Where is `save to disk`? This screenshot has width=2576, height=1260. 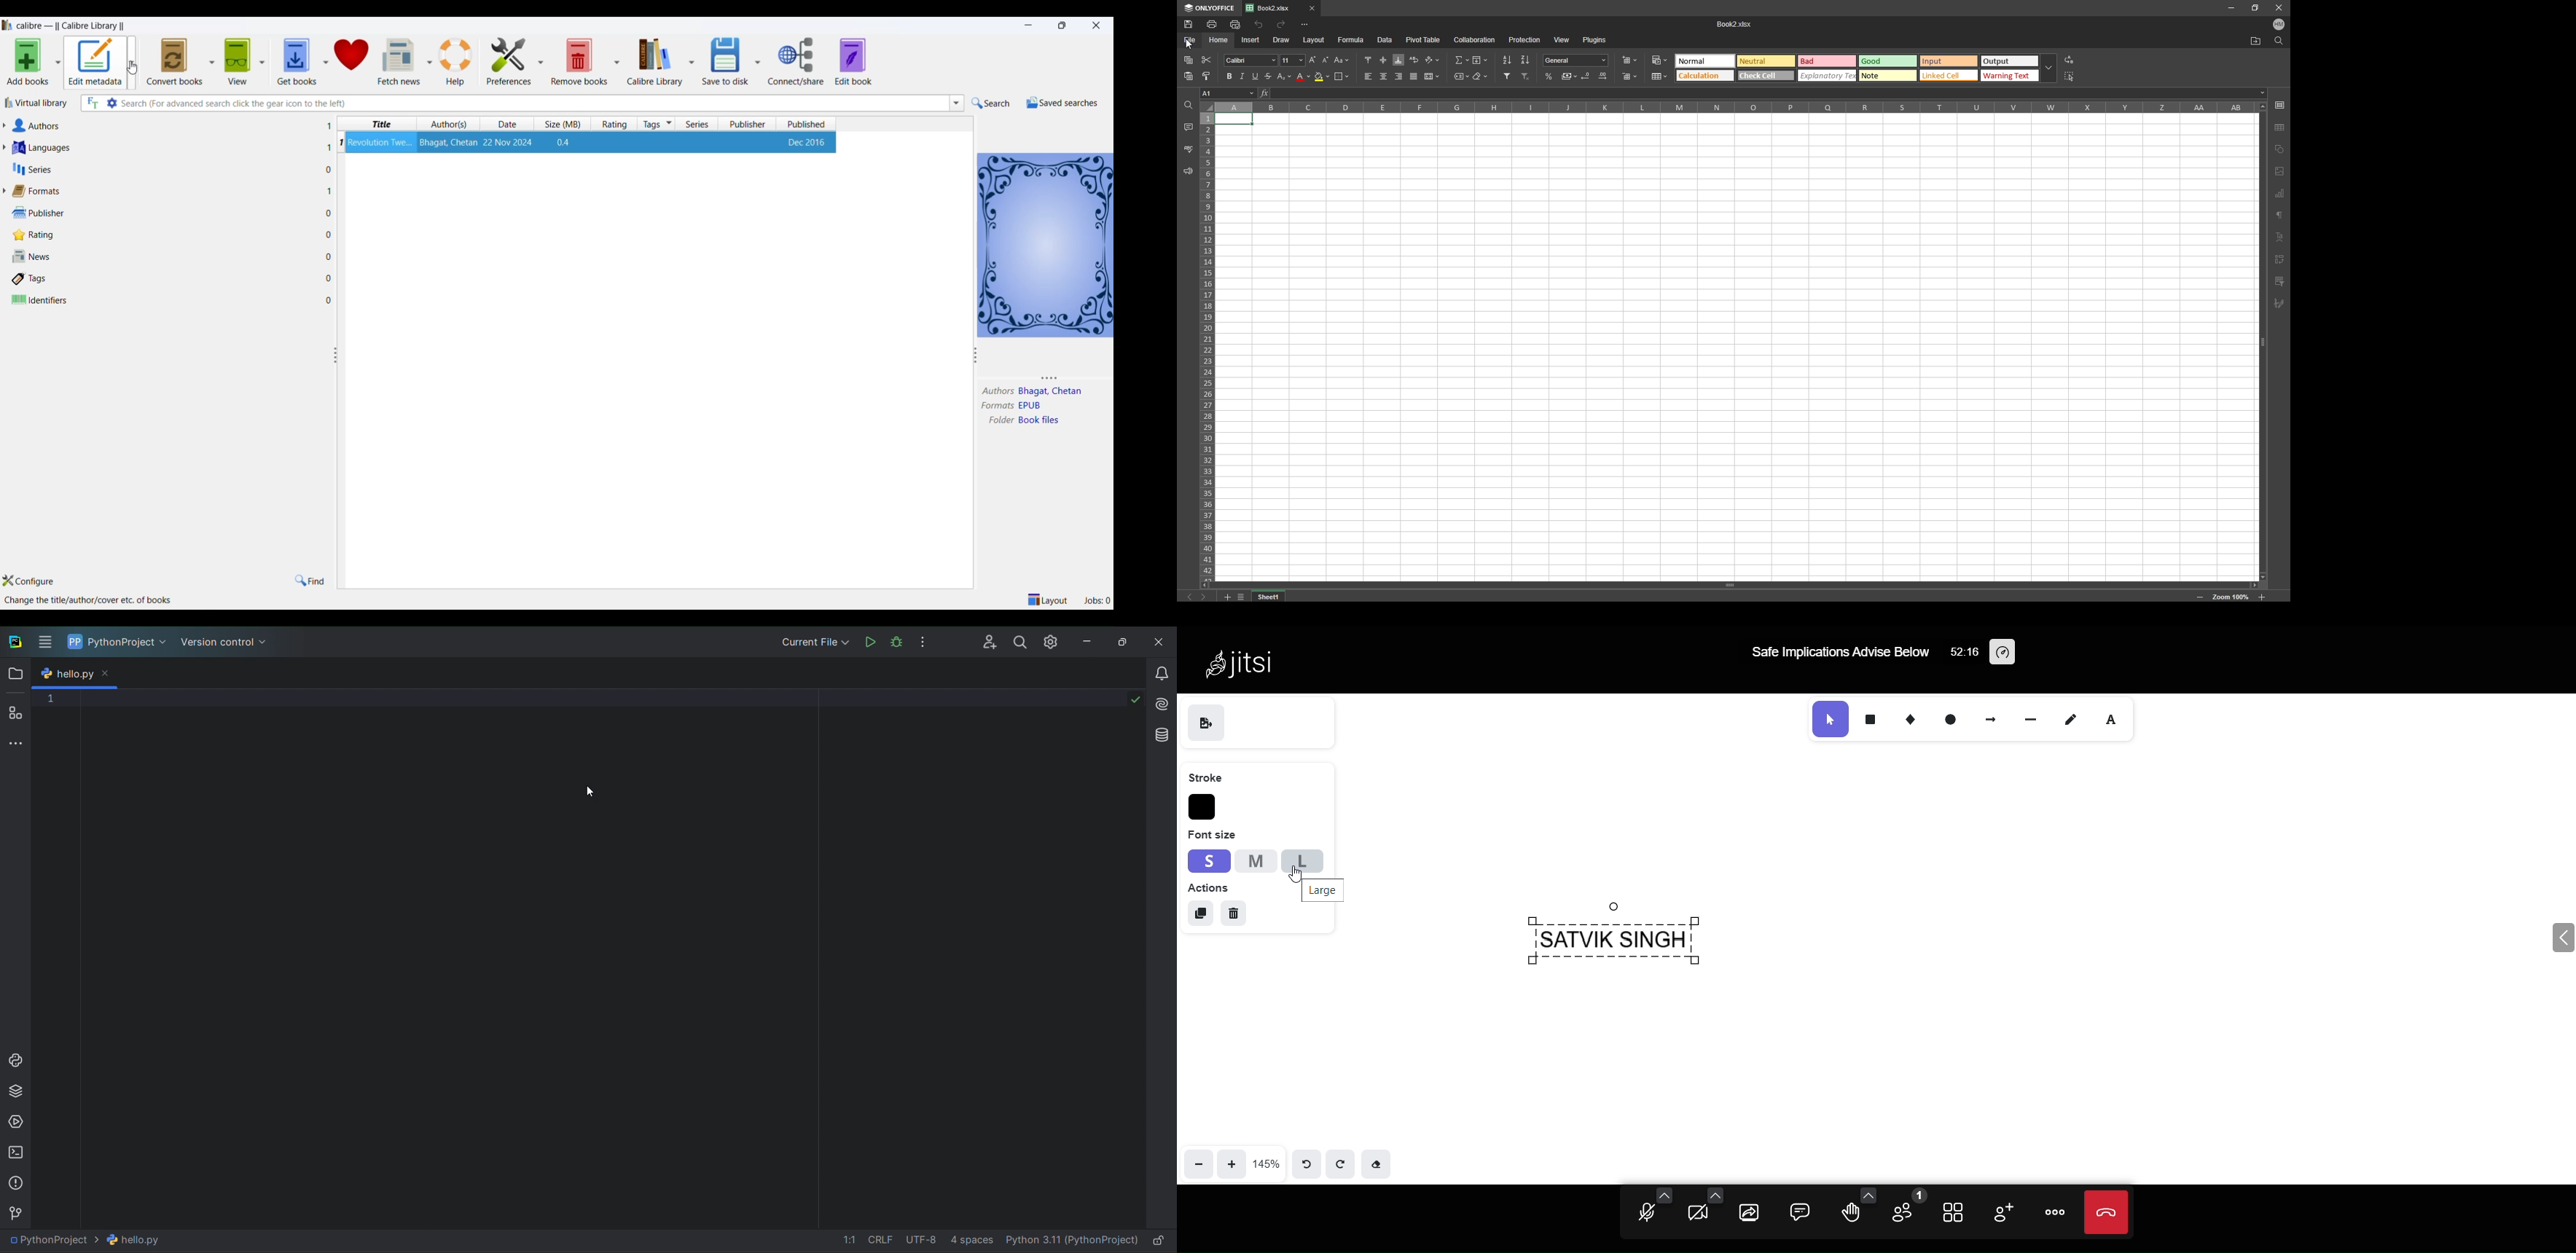 save to disk is located at coordinates (724, 58).